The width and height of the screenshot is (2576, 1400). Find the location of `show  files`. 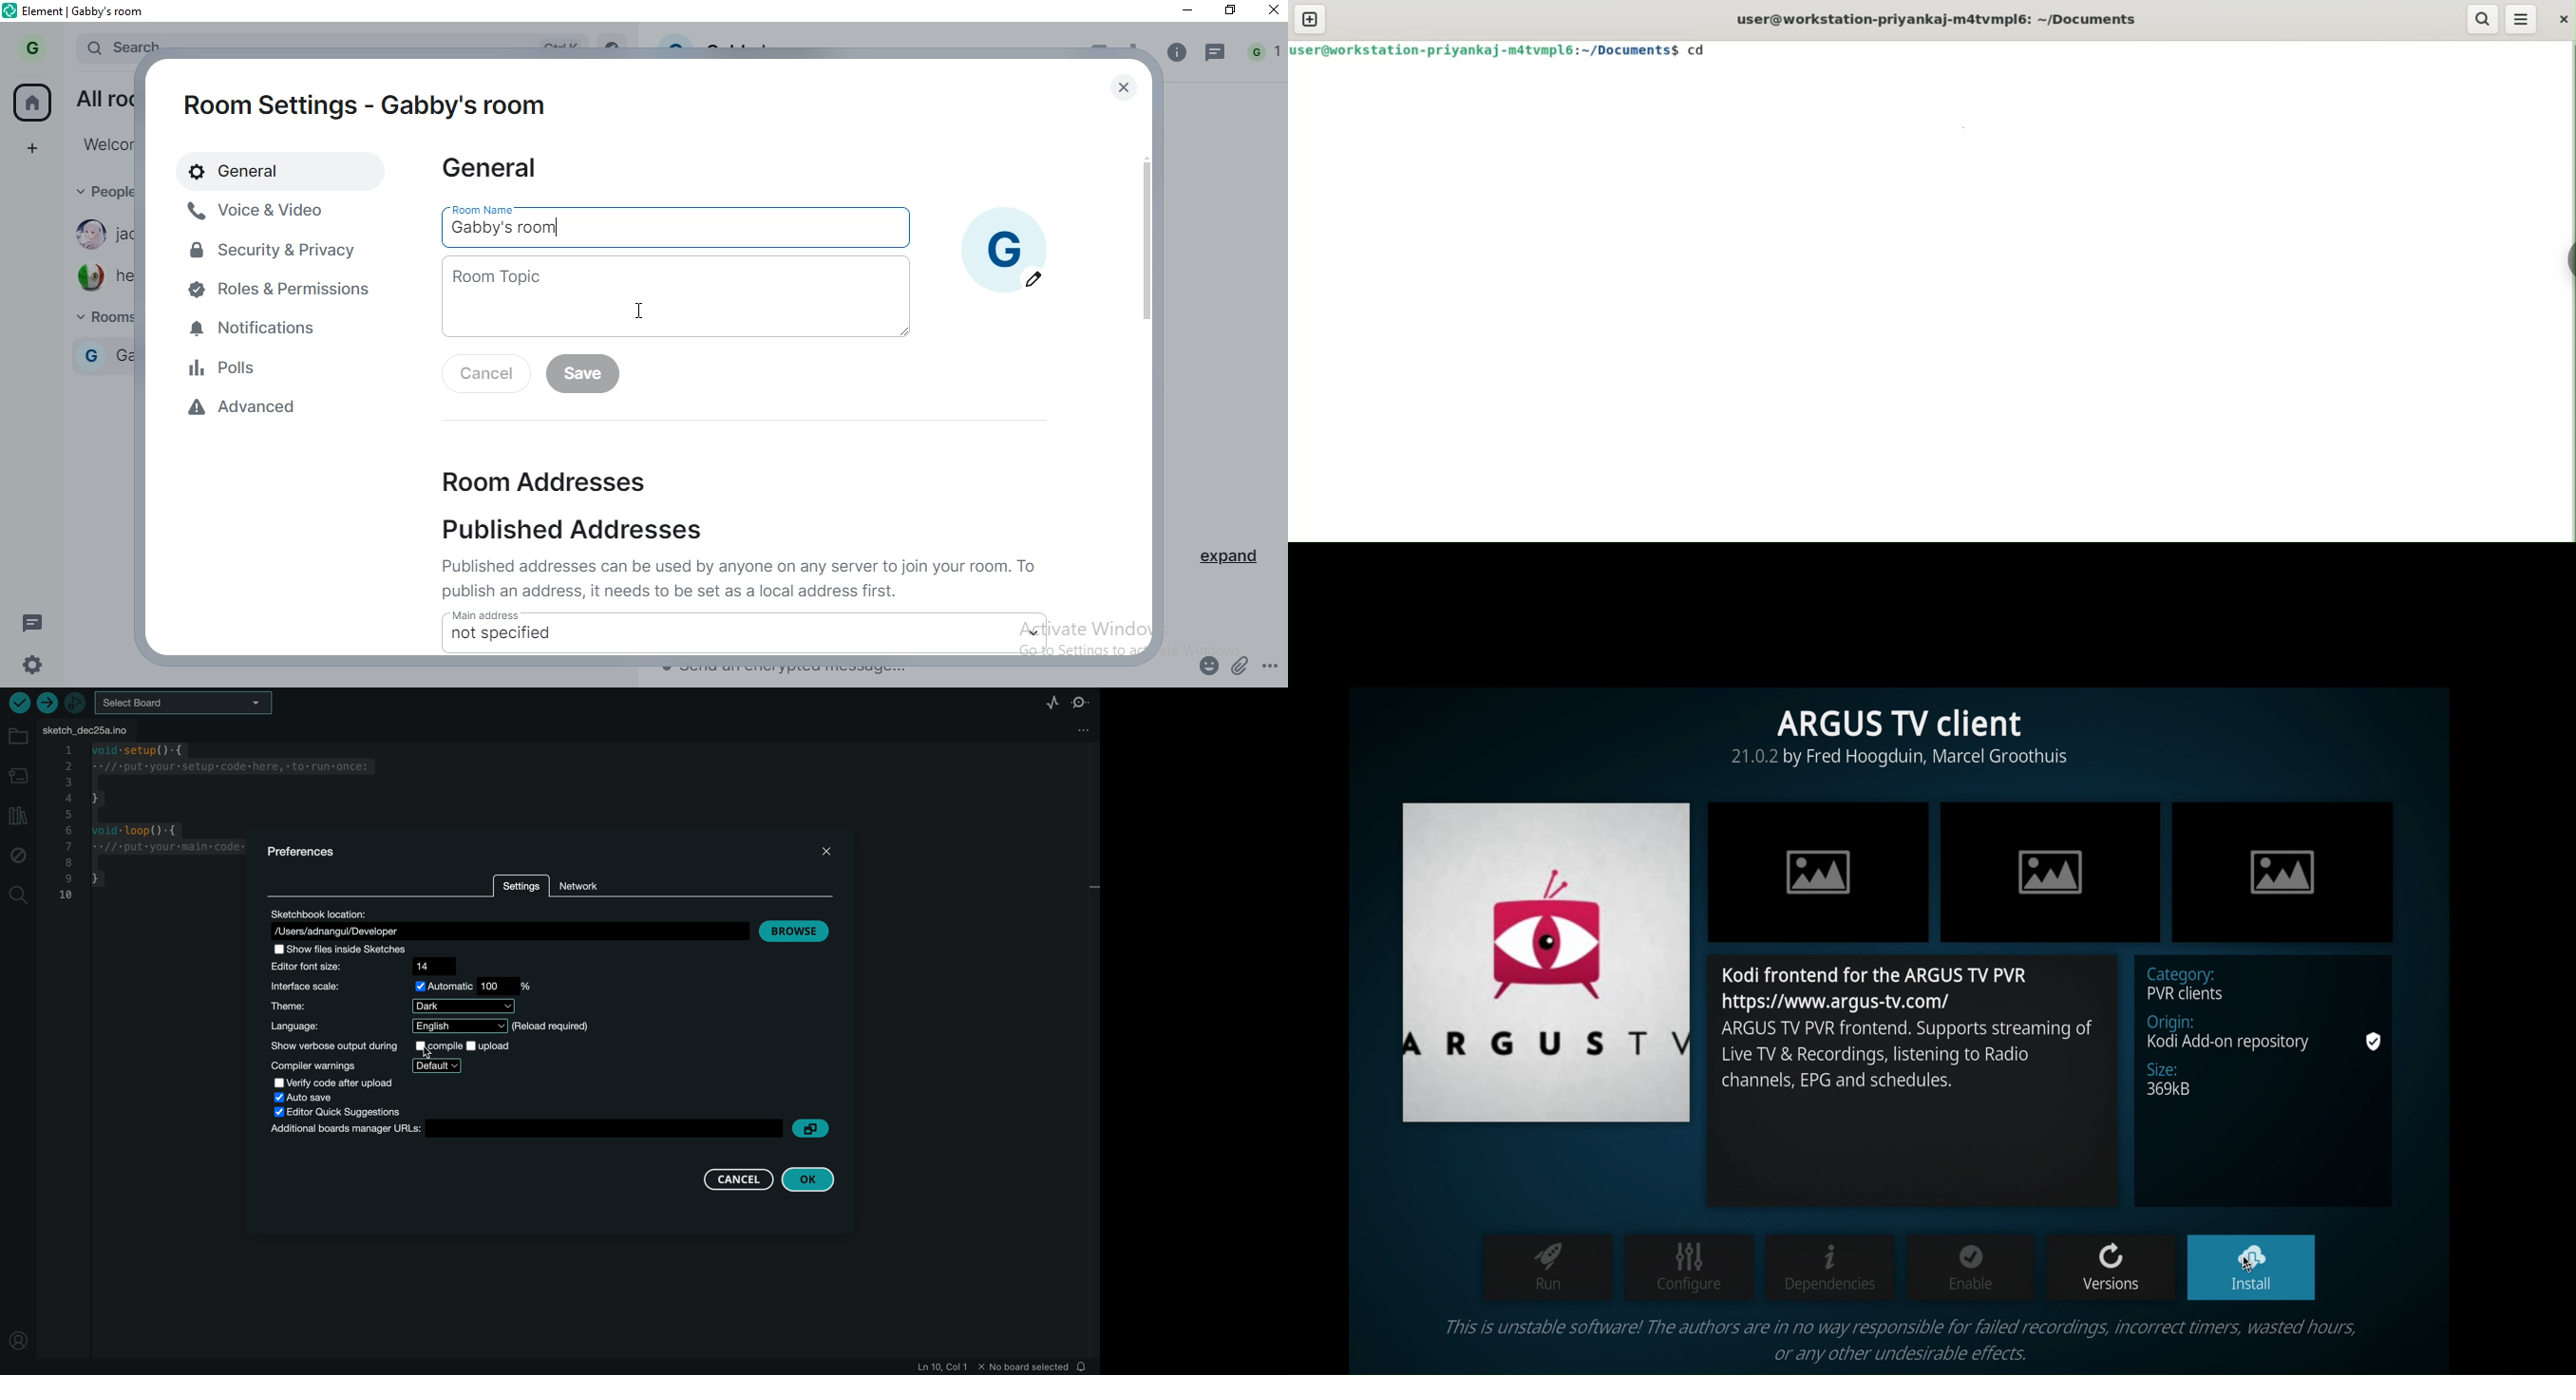

show  files is located at coordinates (356, 948).